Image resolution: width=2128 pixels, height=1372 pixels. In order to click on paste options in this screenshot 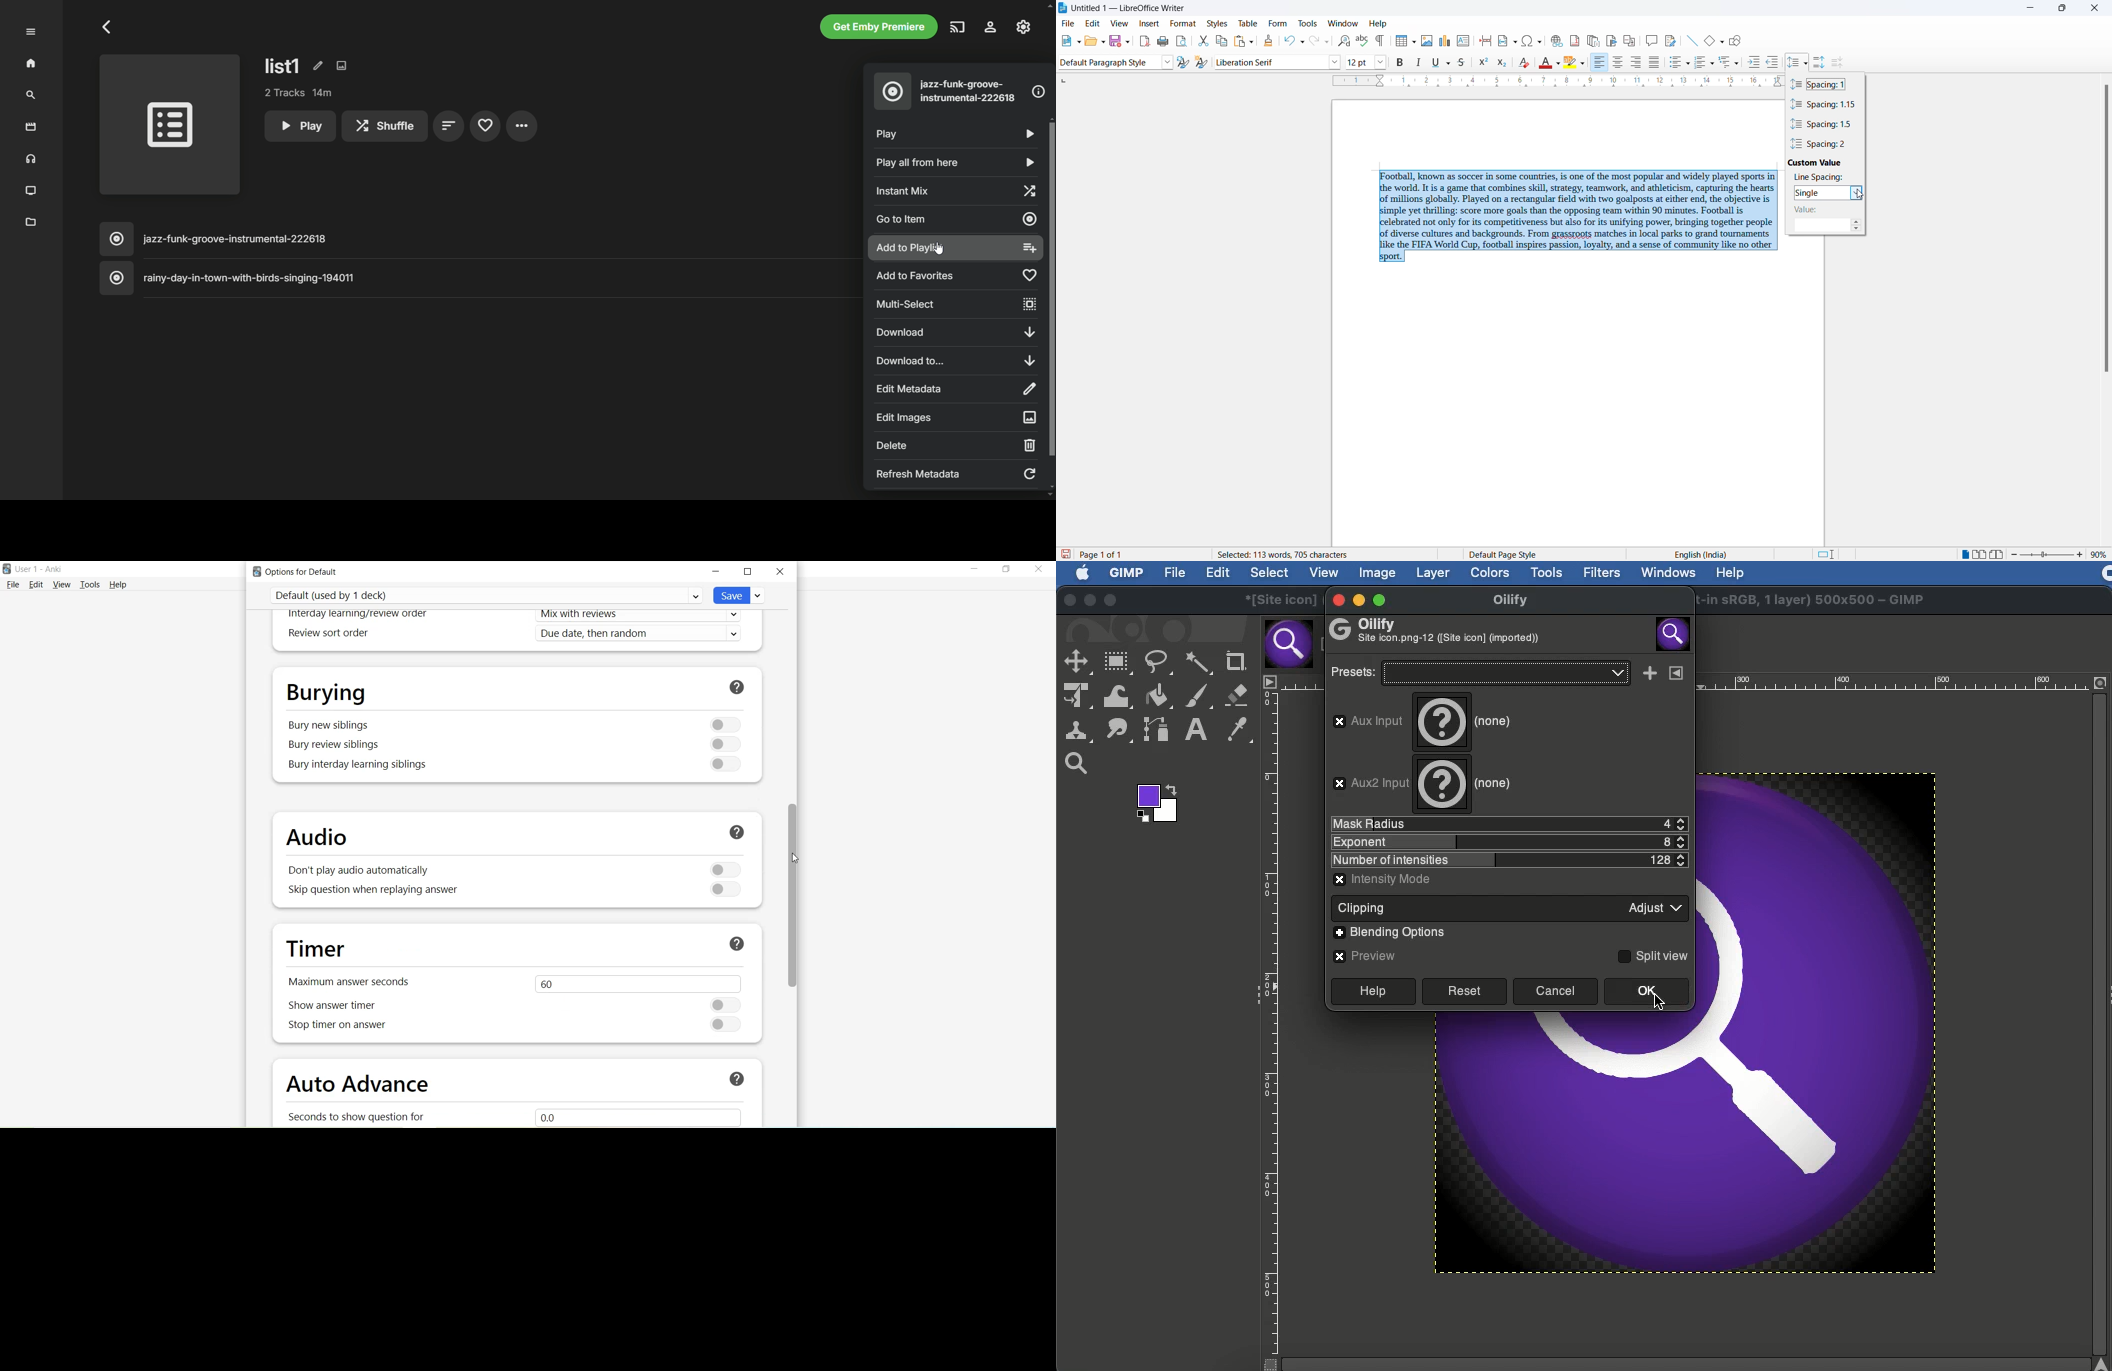, I will do `click(1253, 41)`.